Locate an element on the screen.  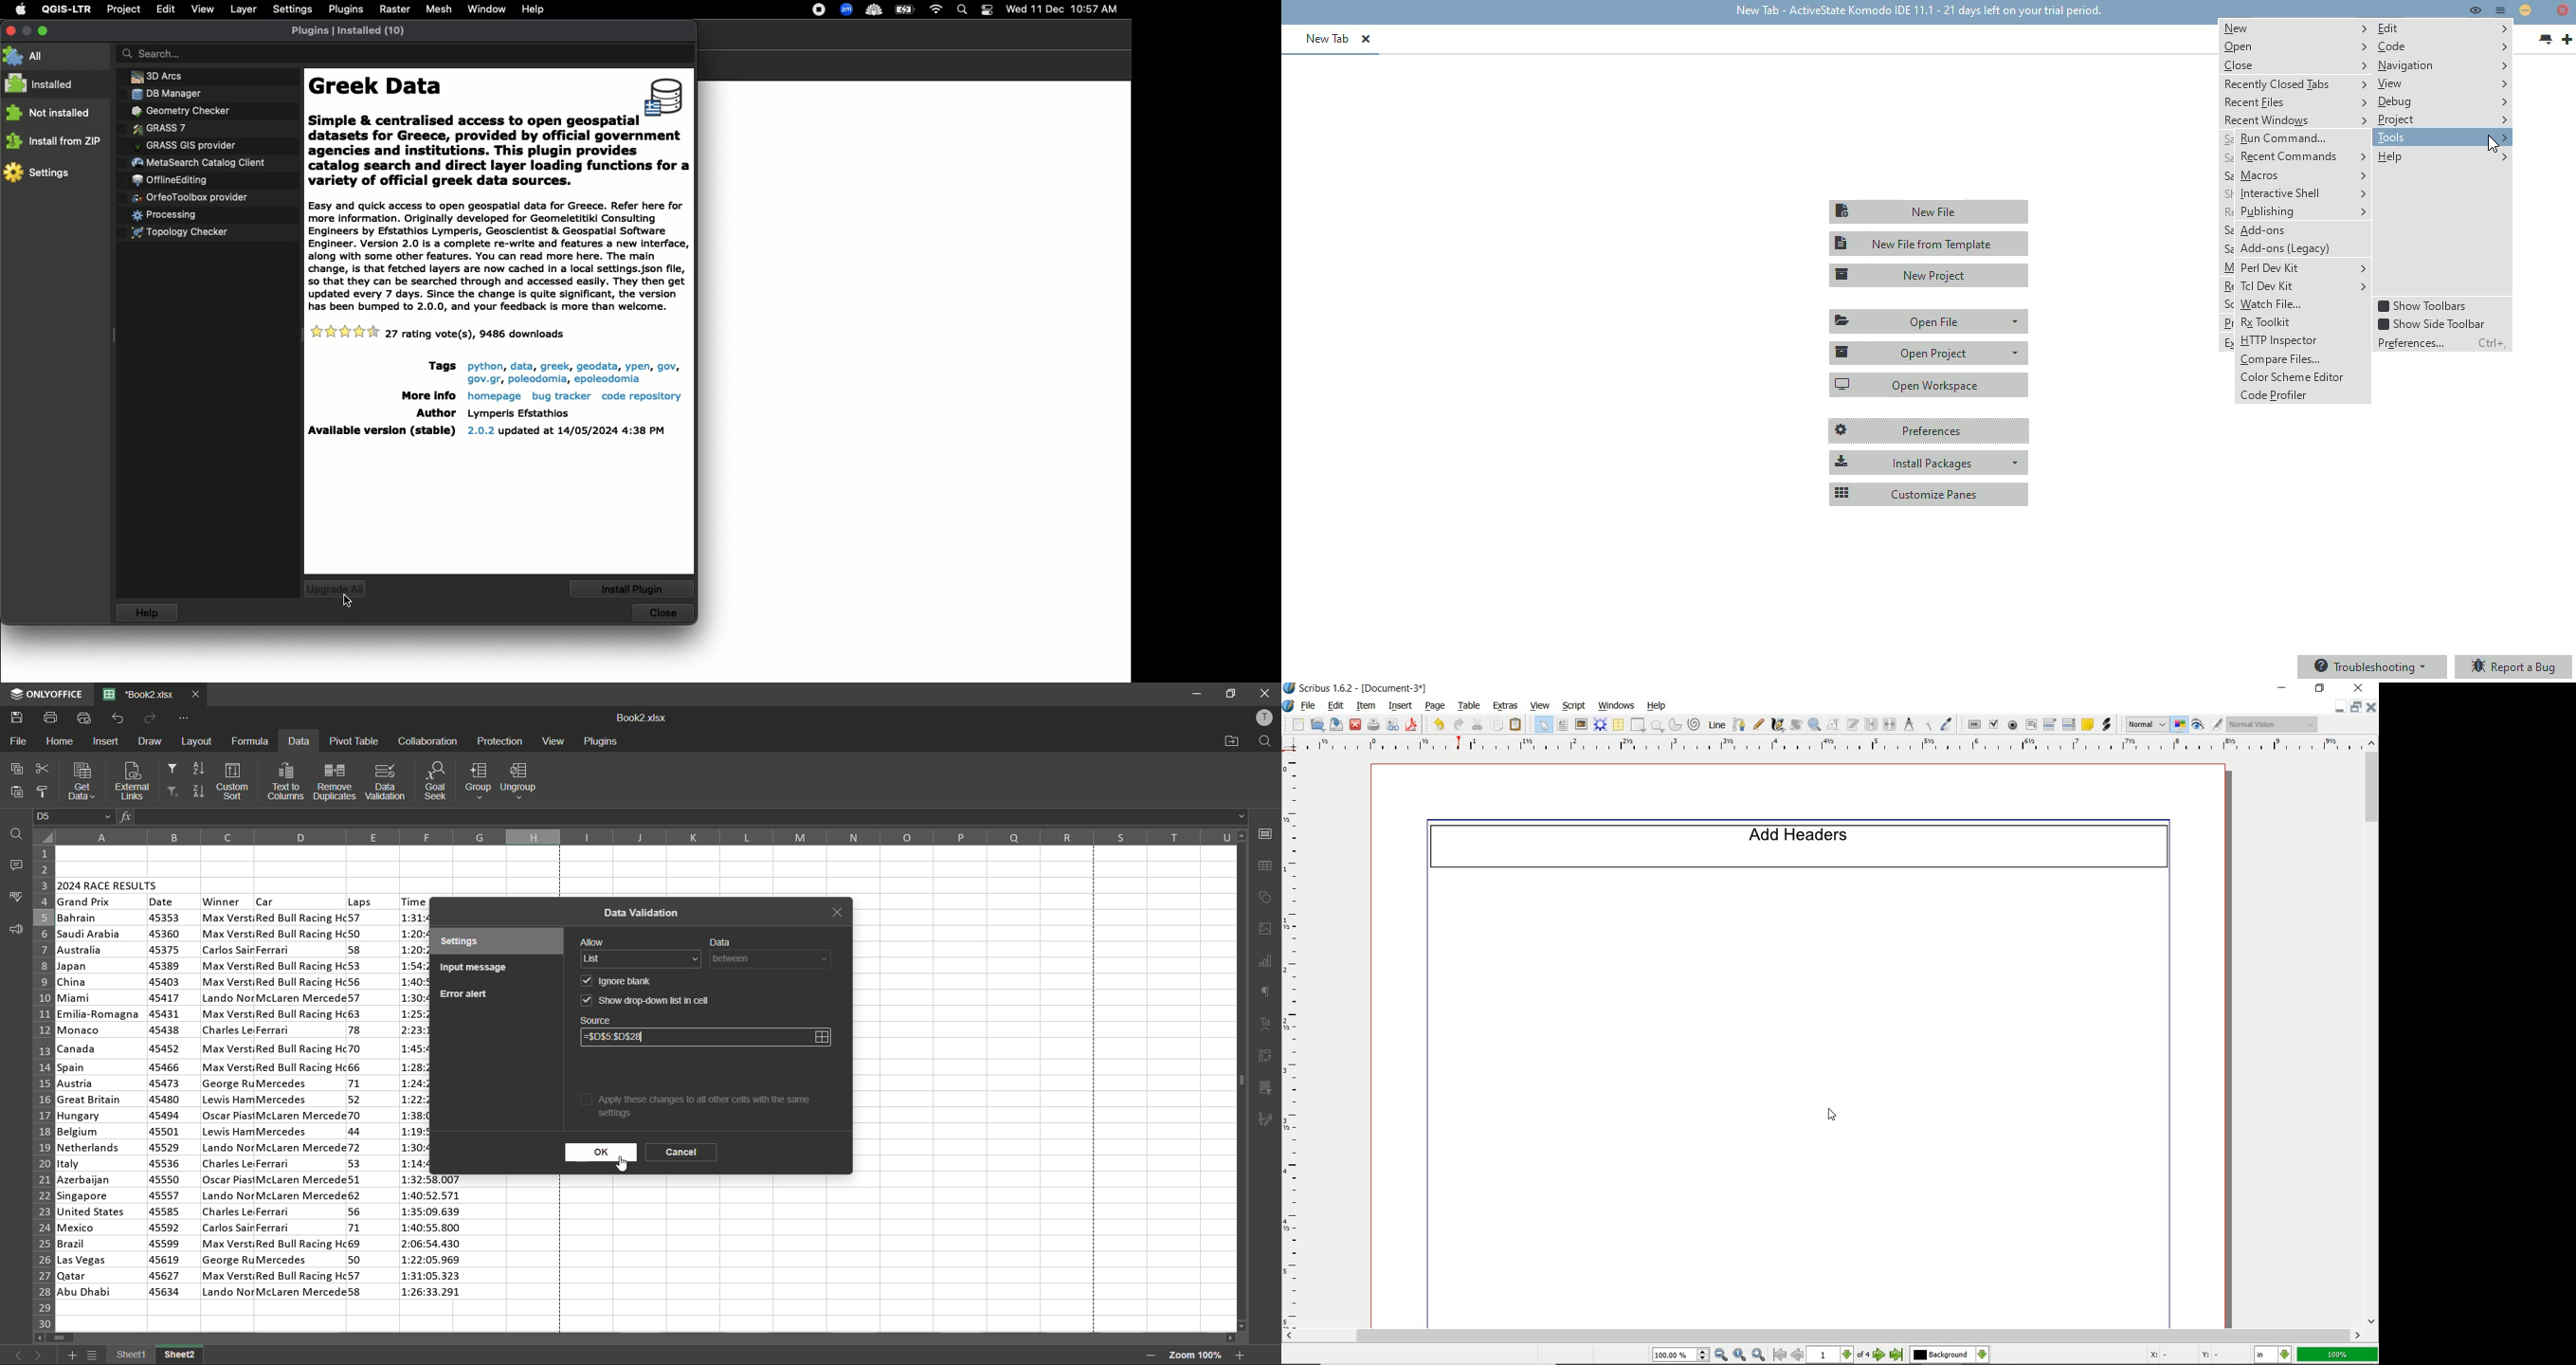
slicer is located at coordinates (1267, 1089).